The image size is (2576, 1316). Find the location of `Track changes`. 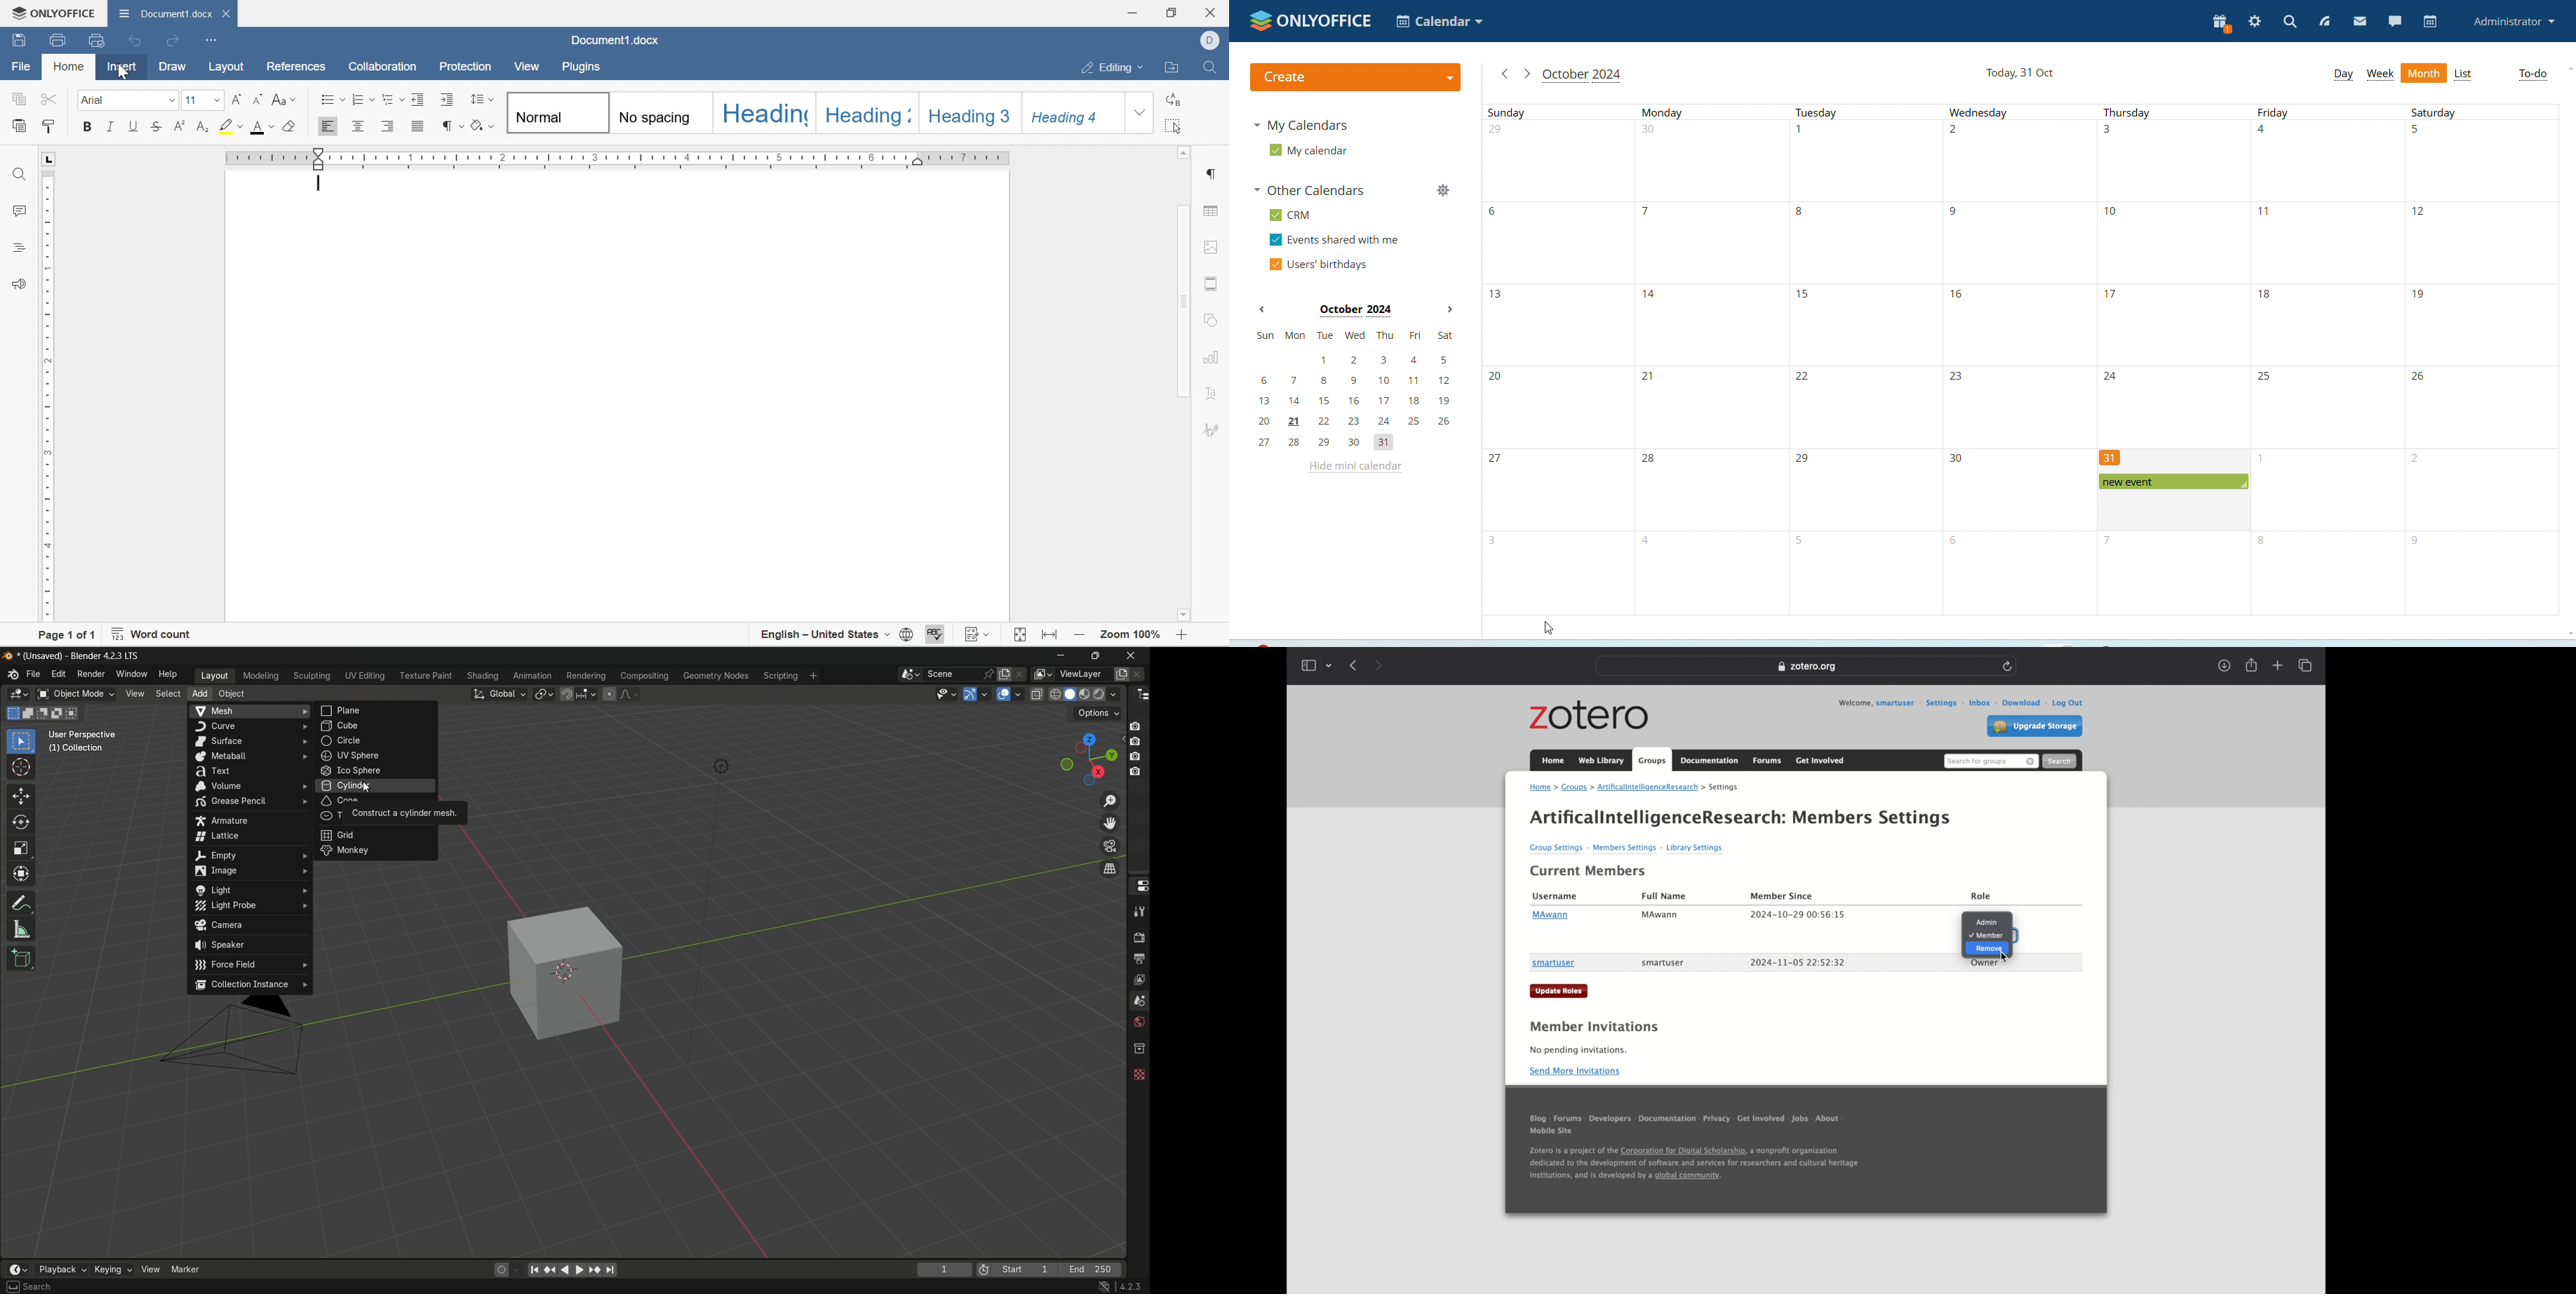

Track changes is located at coordinates (978, 636).